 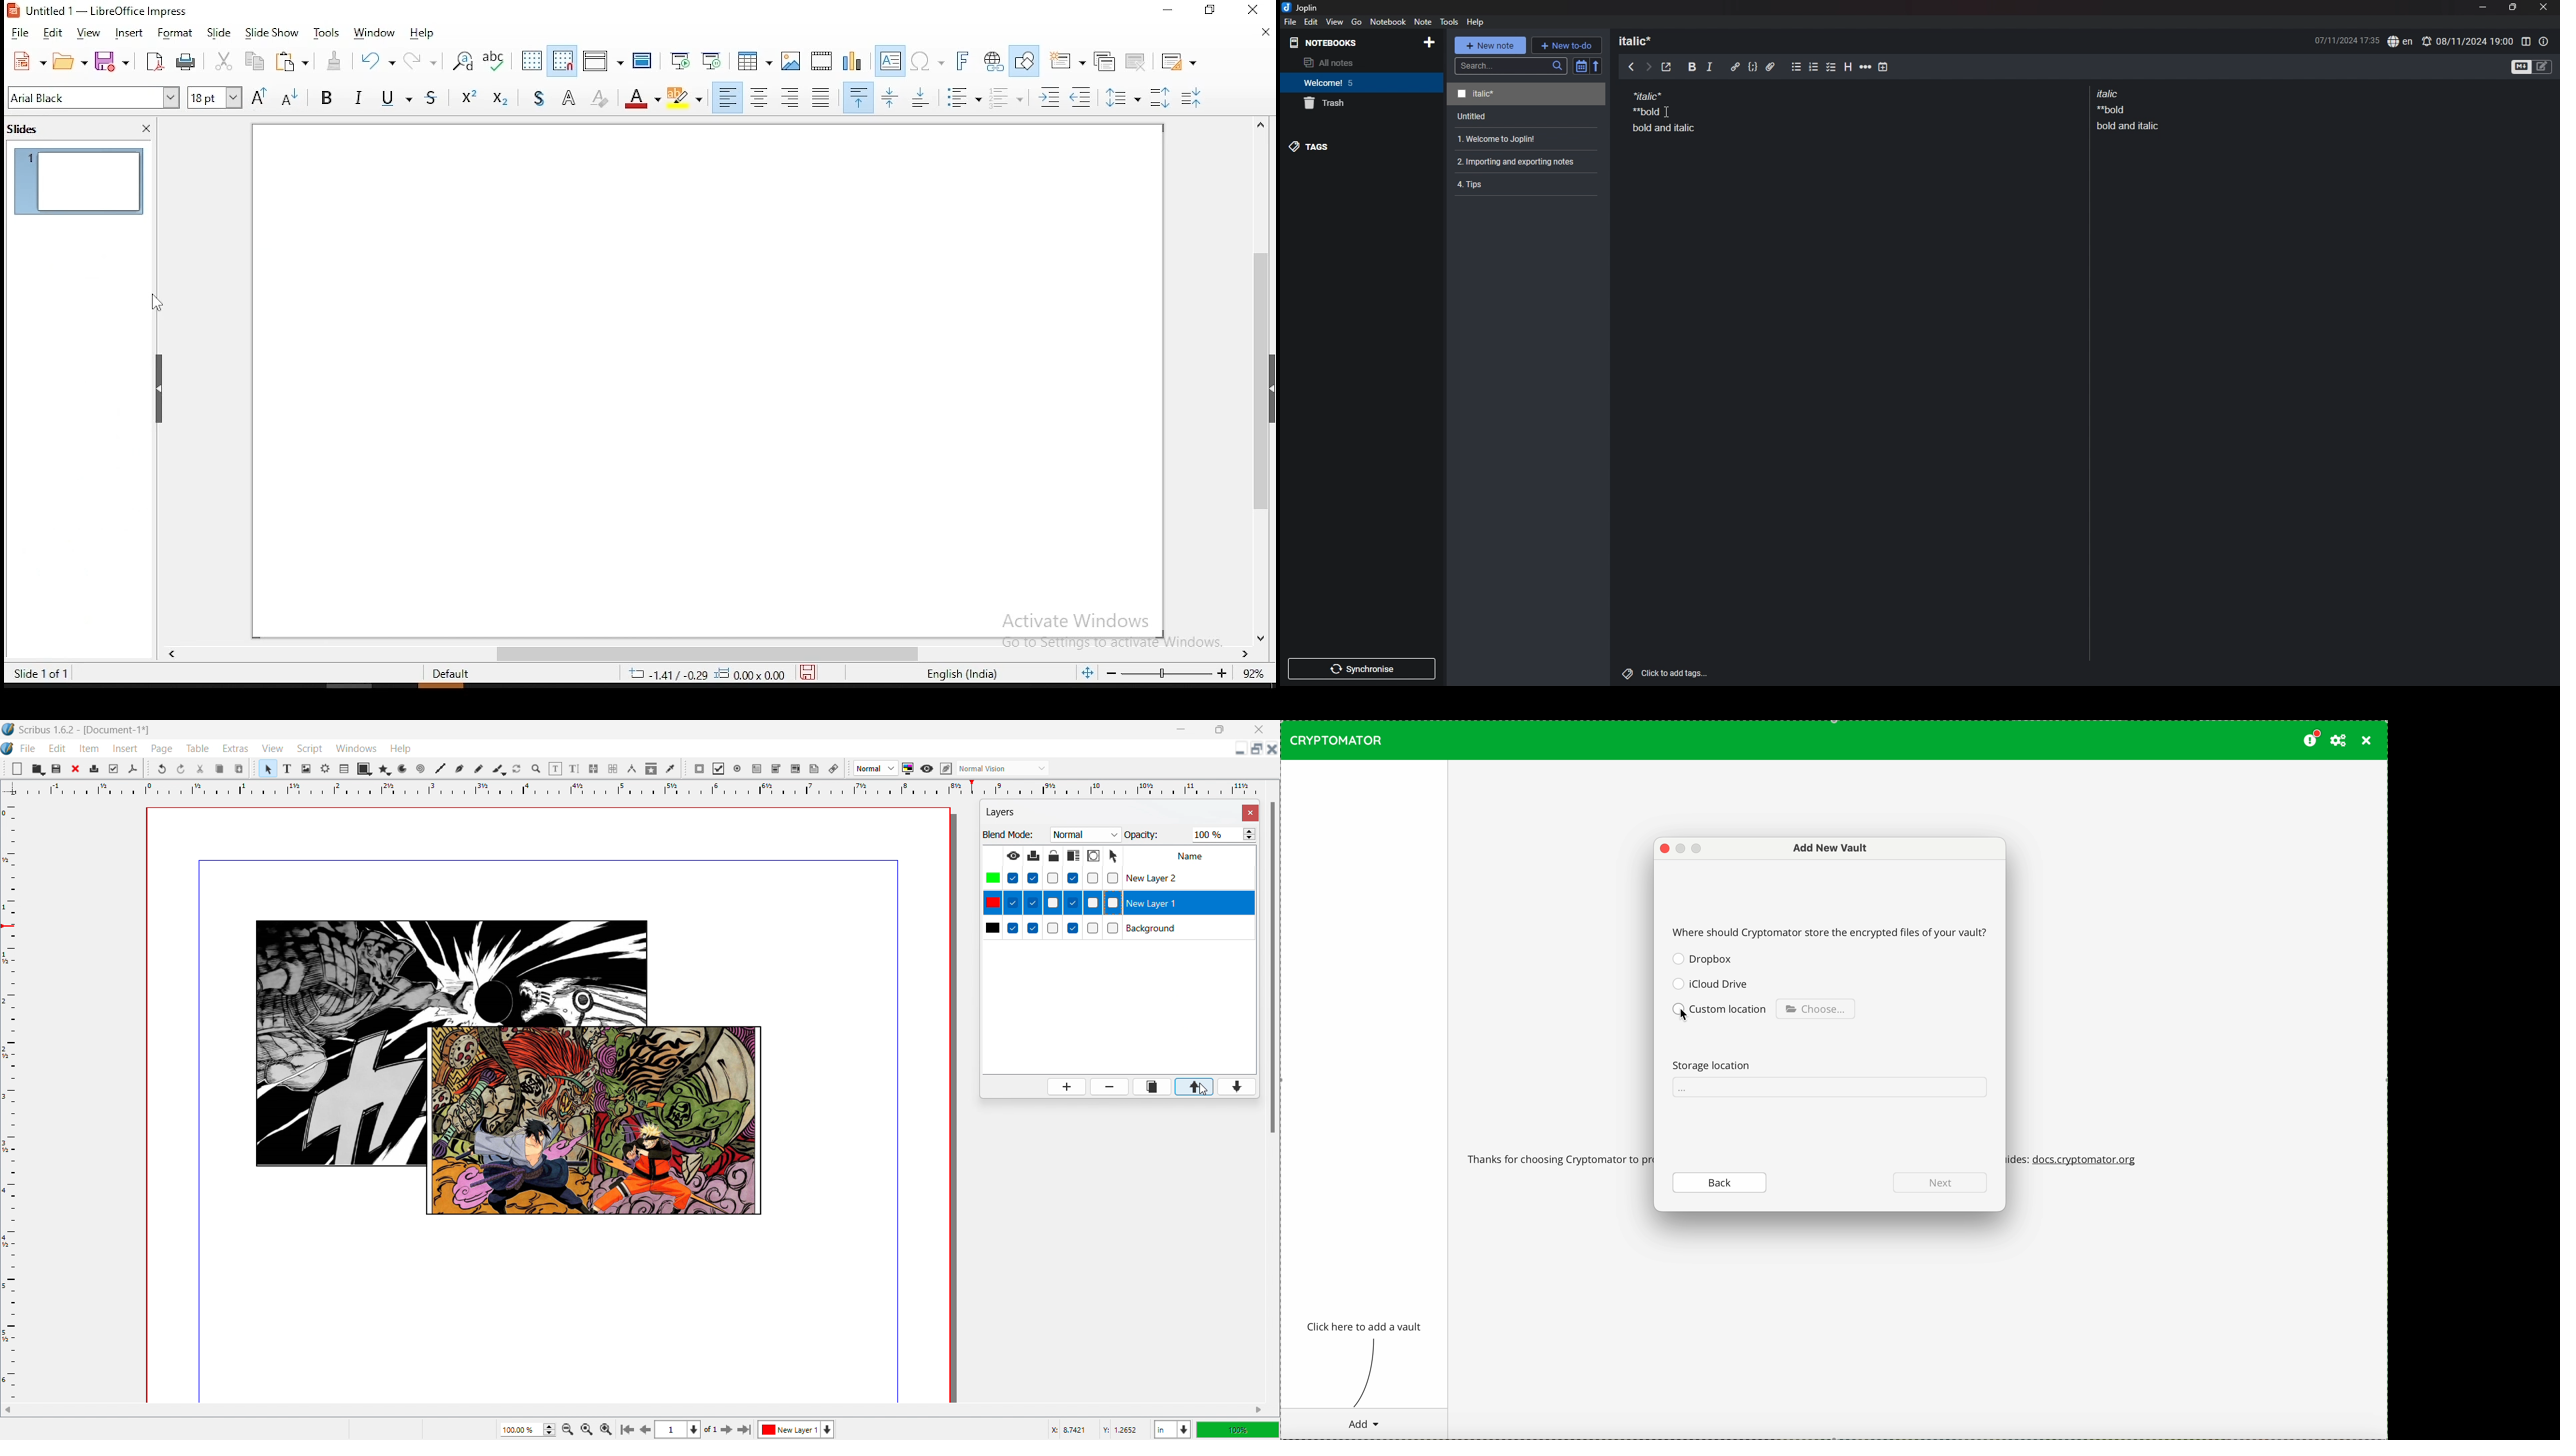 What do you see at coordinates (1203, 1088) in the screenshot?
I see `cursor` at bounding box center [1203, 1088].